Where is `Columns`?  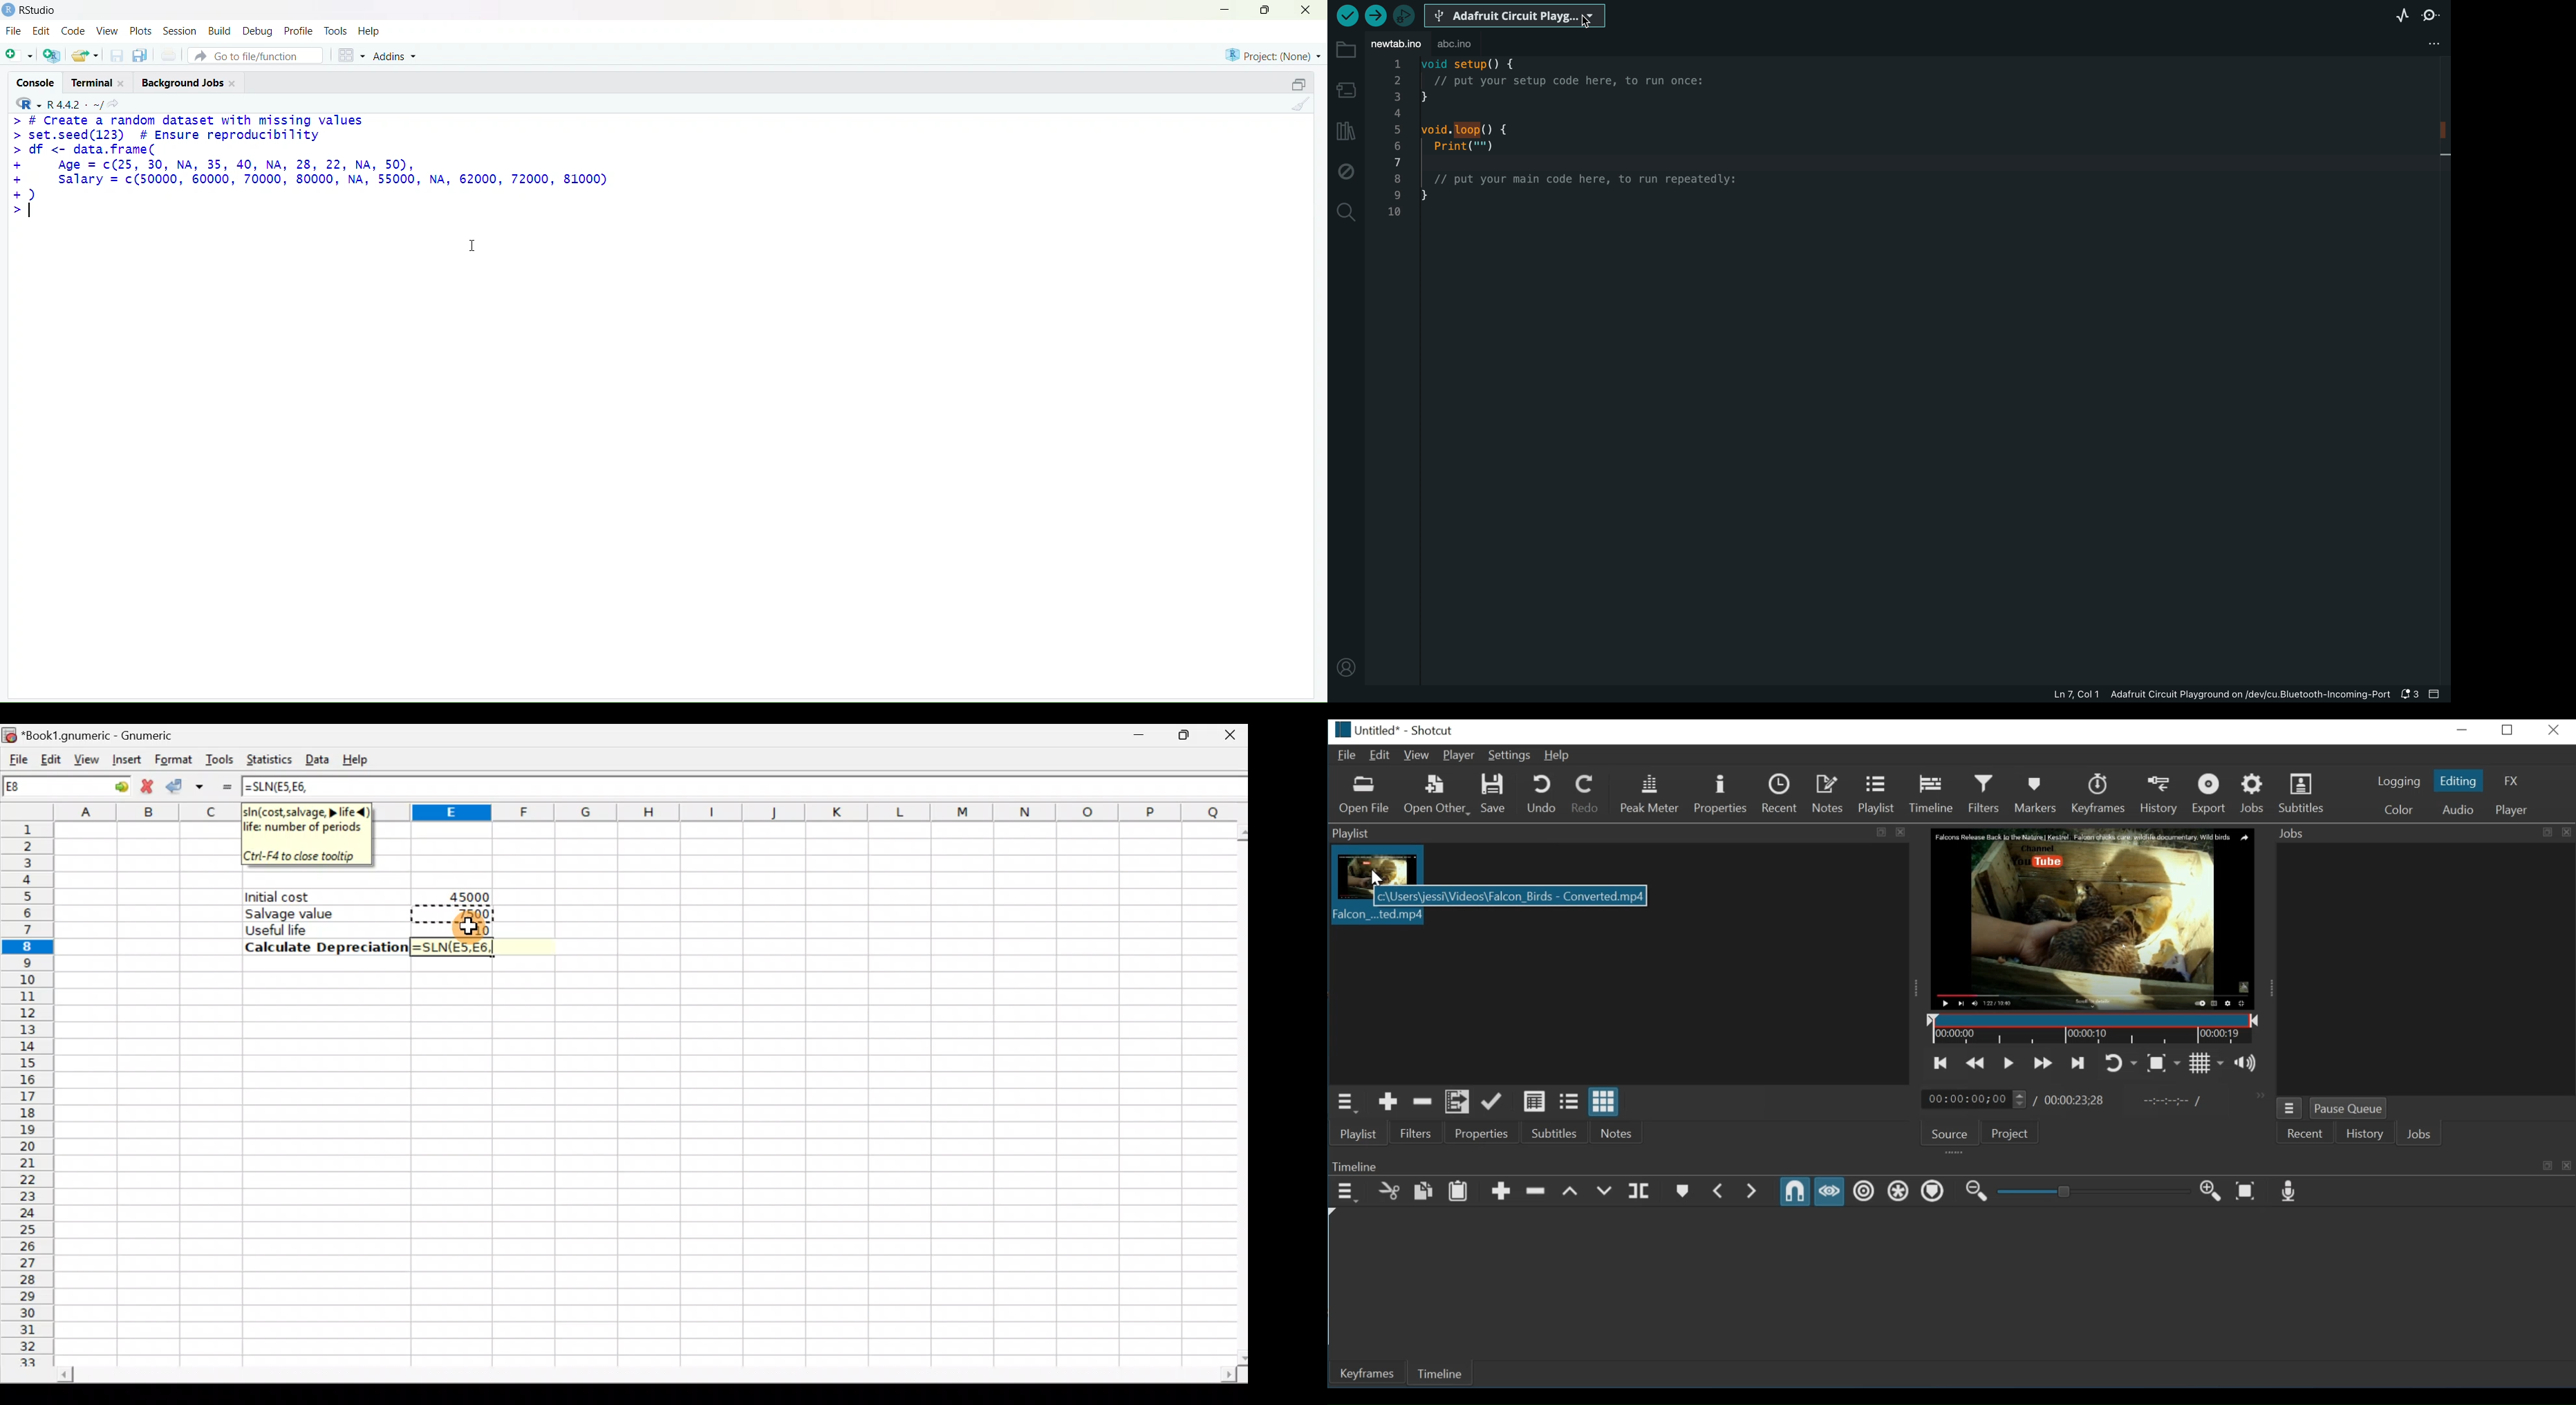
Columns is located at coordinates (826, 812).